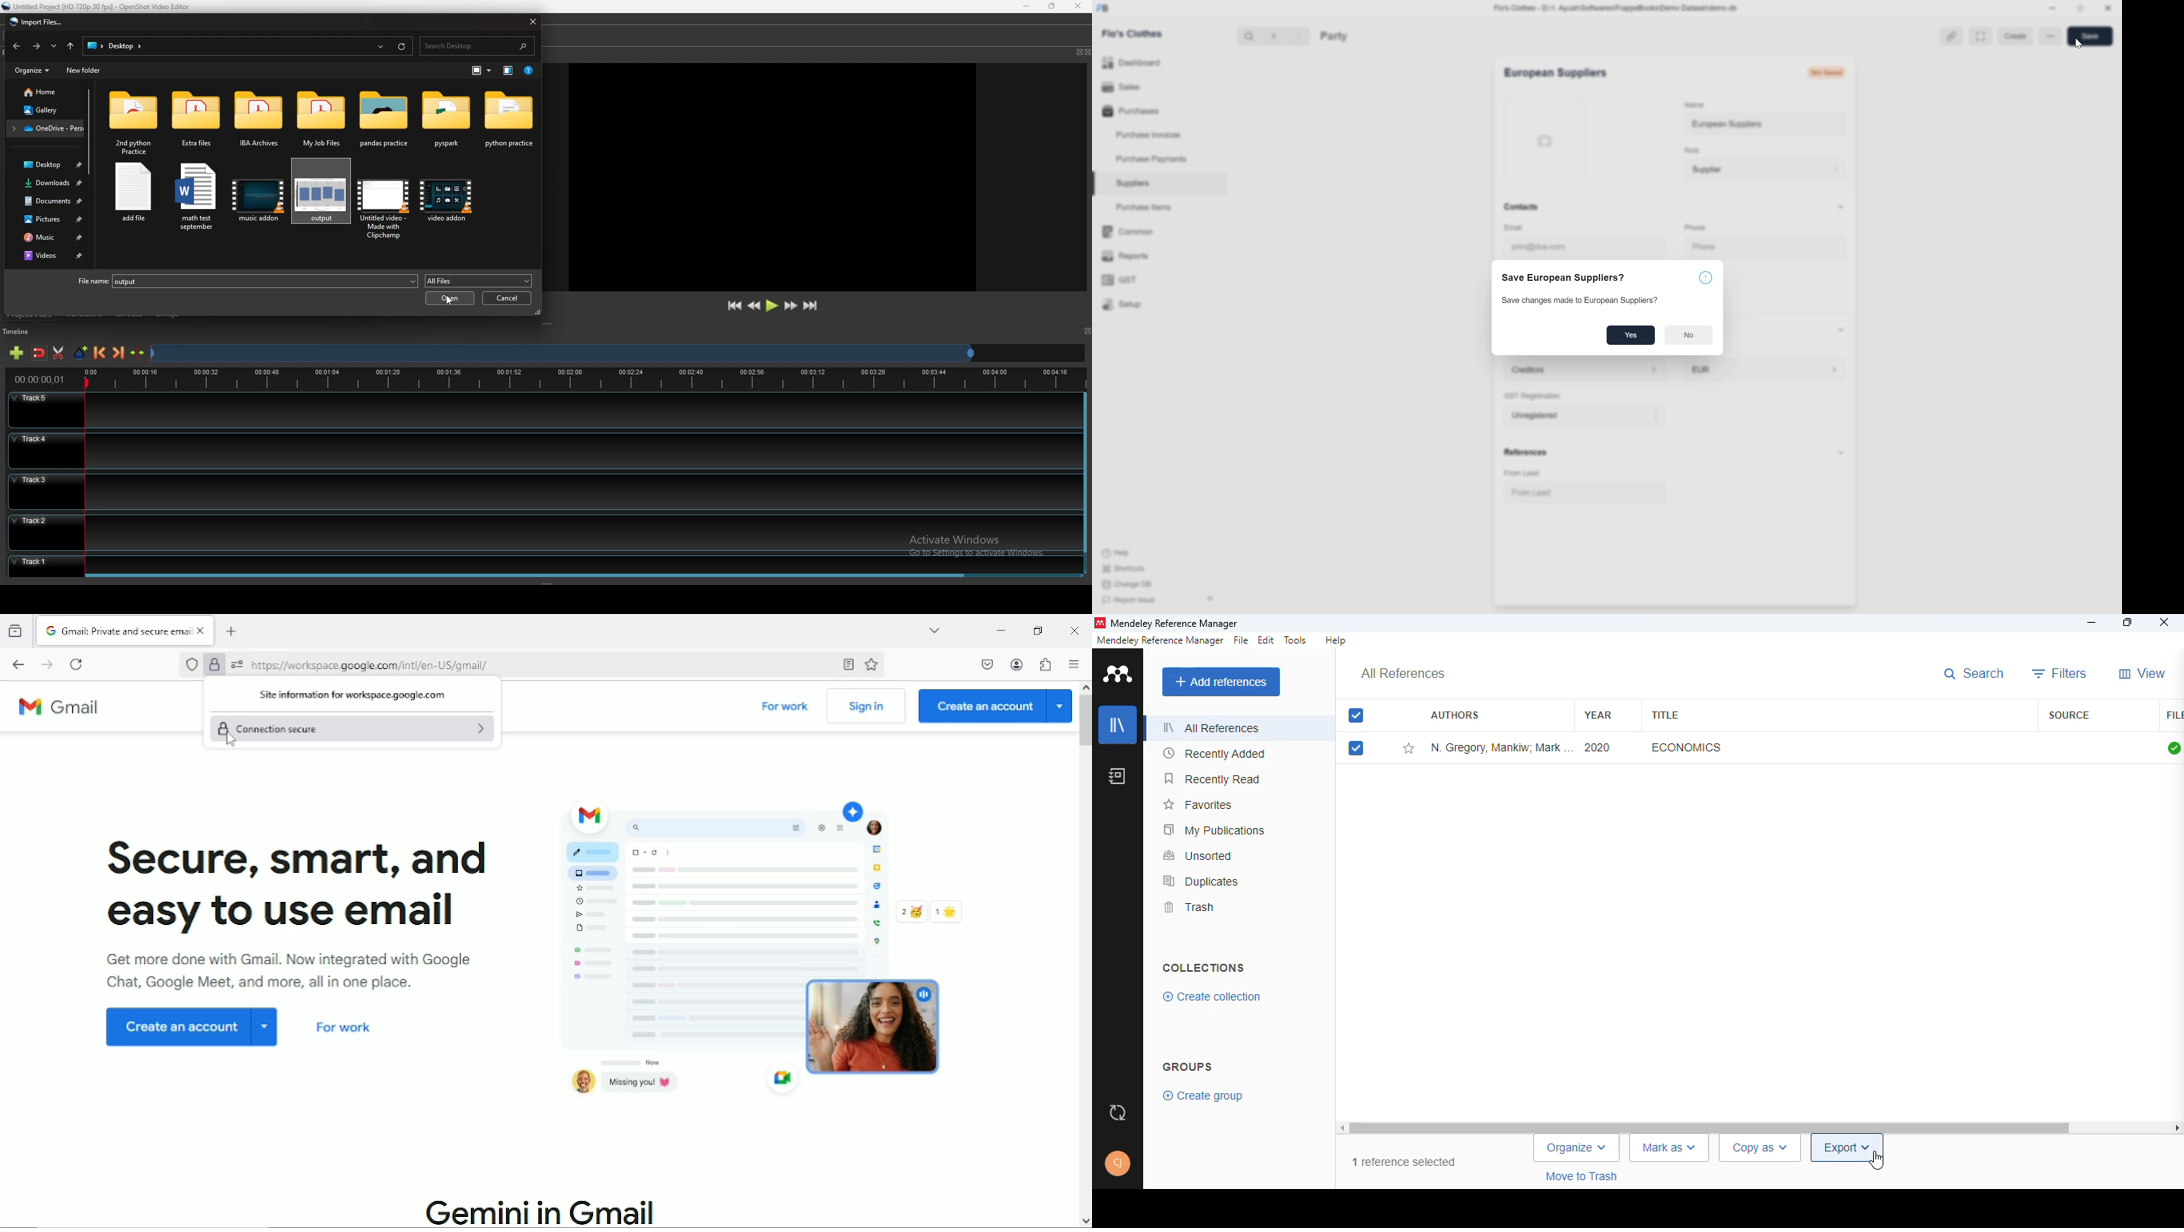 This screenshot has width=2184, height=1232. What do you see at coordinates (1688, 334) in the screenshot?
I see `No` at bounding box center [1688, 334].